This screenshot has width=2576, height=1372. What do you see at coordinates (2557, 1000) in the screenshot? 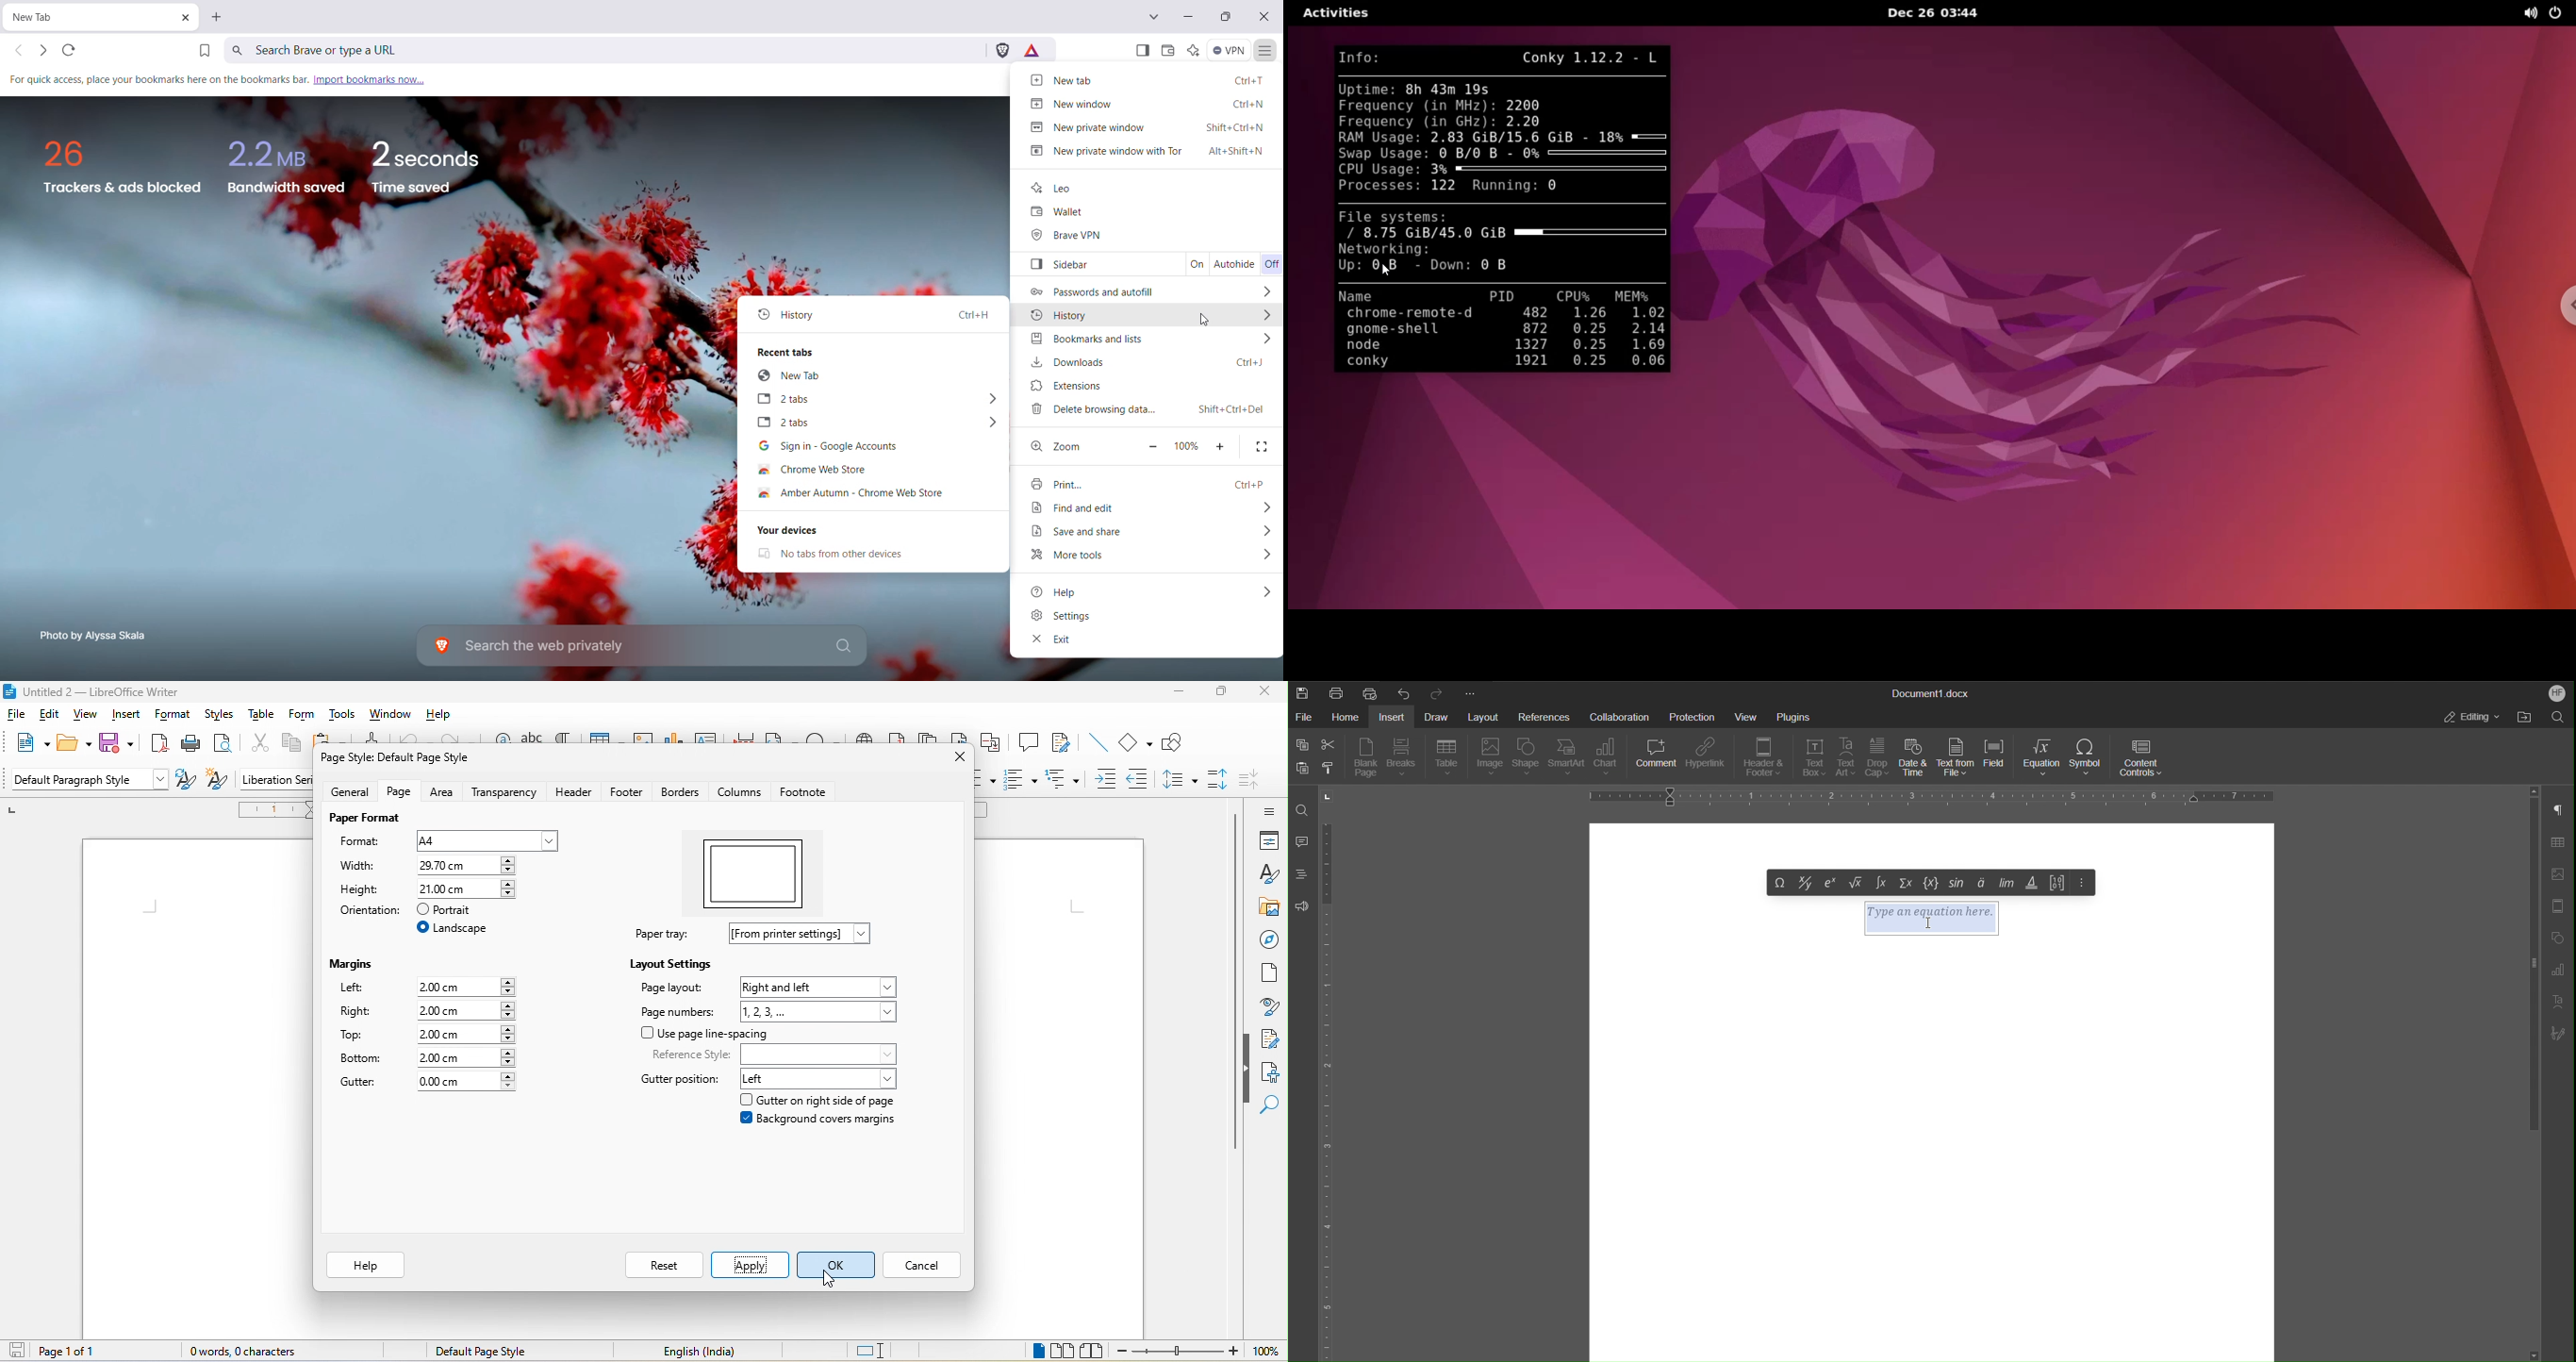
I see `Text Art` at bounding box center [2557, 1000].